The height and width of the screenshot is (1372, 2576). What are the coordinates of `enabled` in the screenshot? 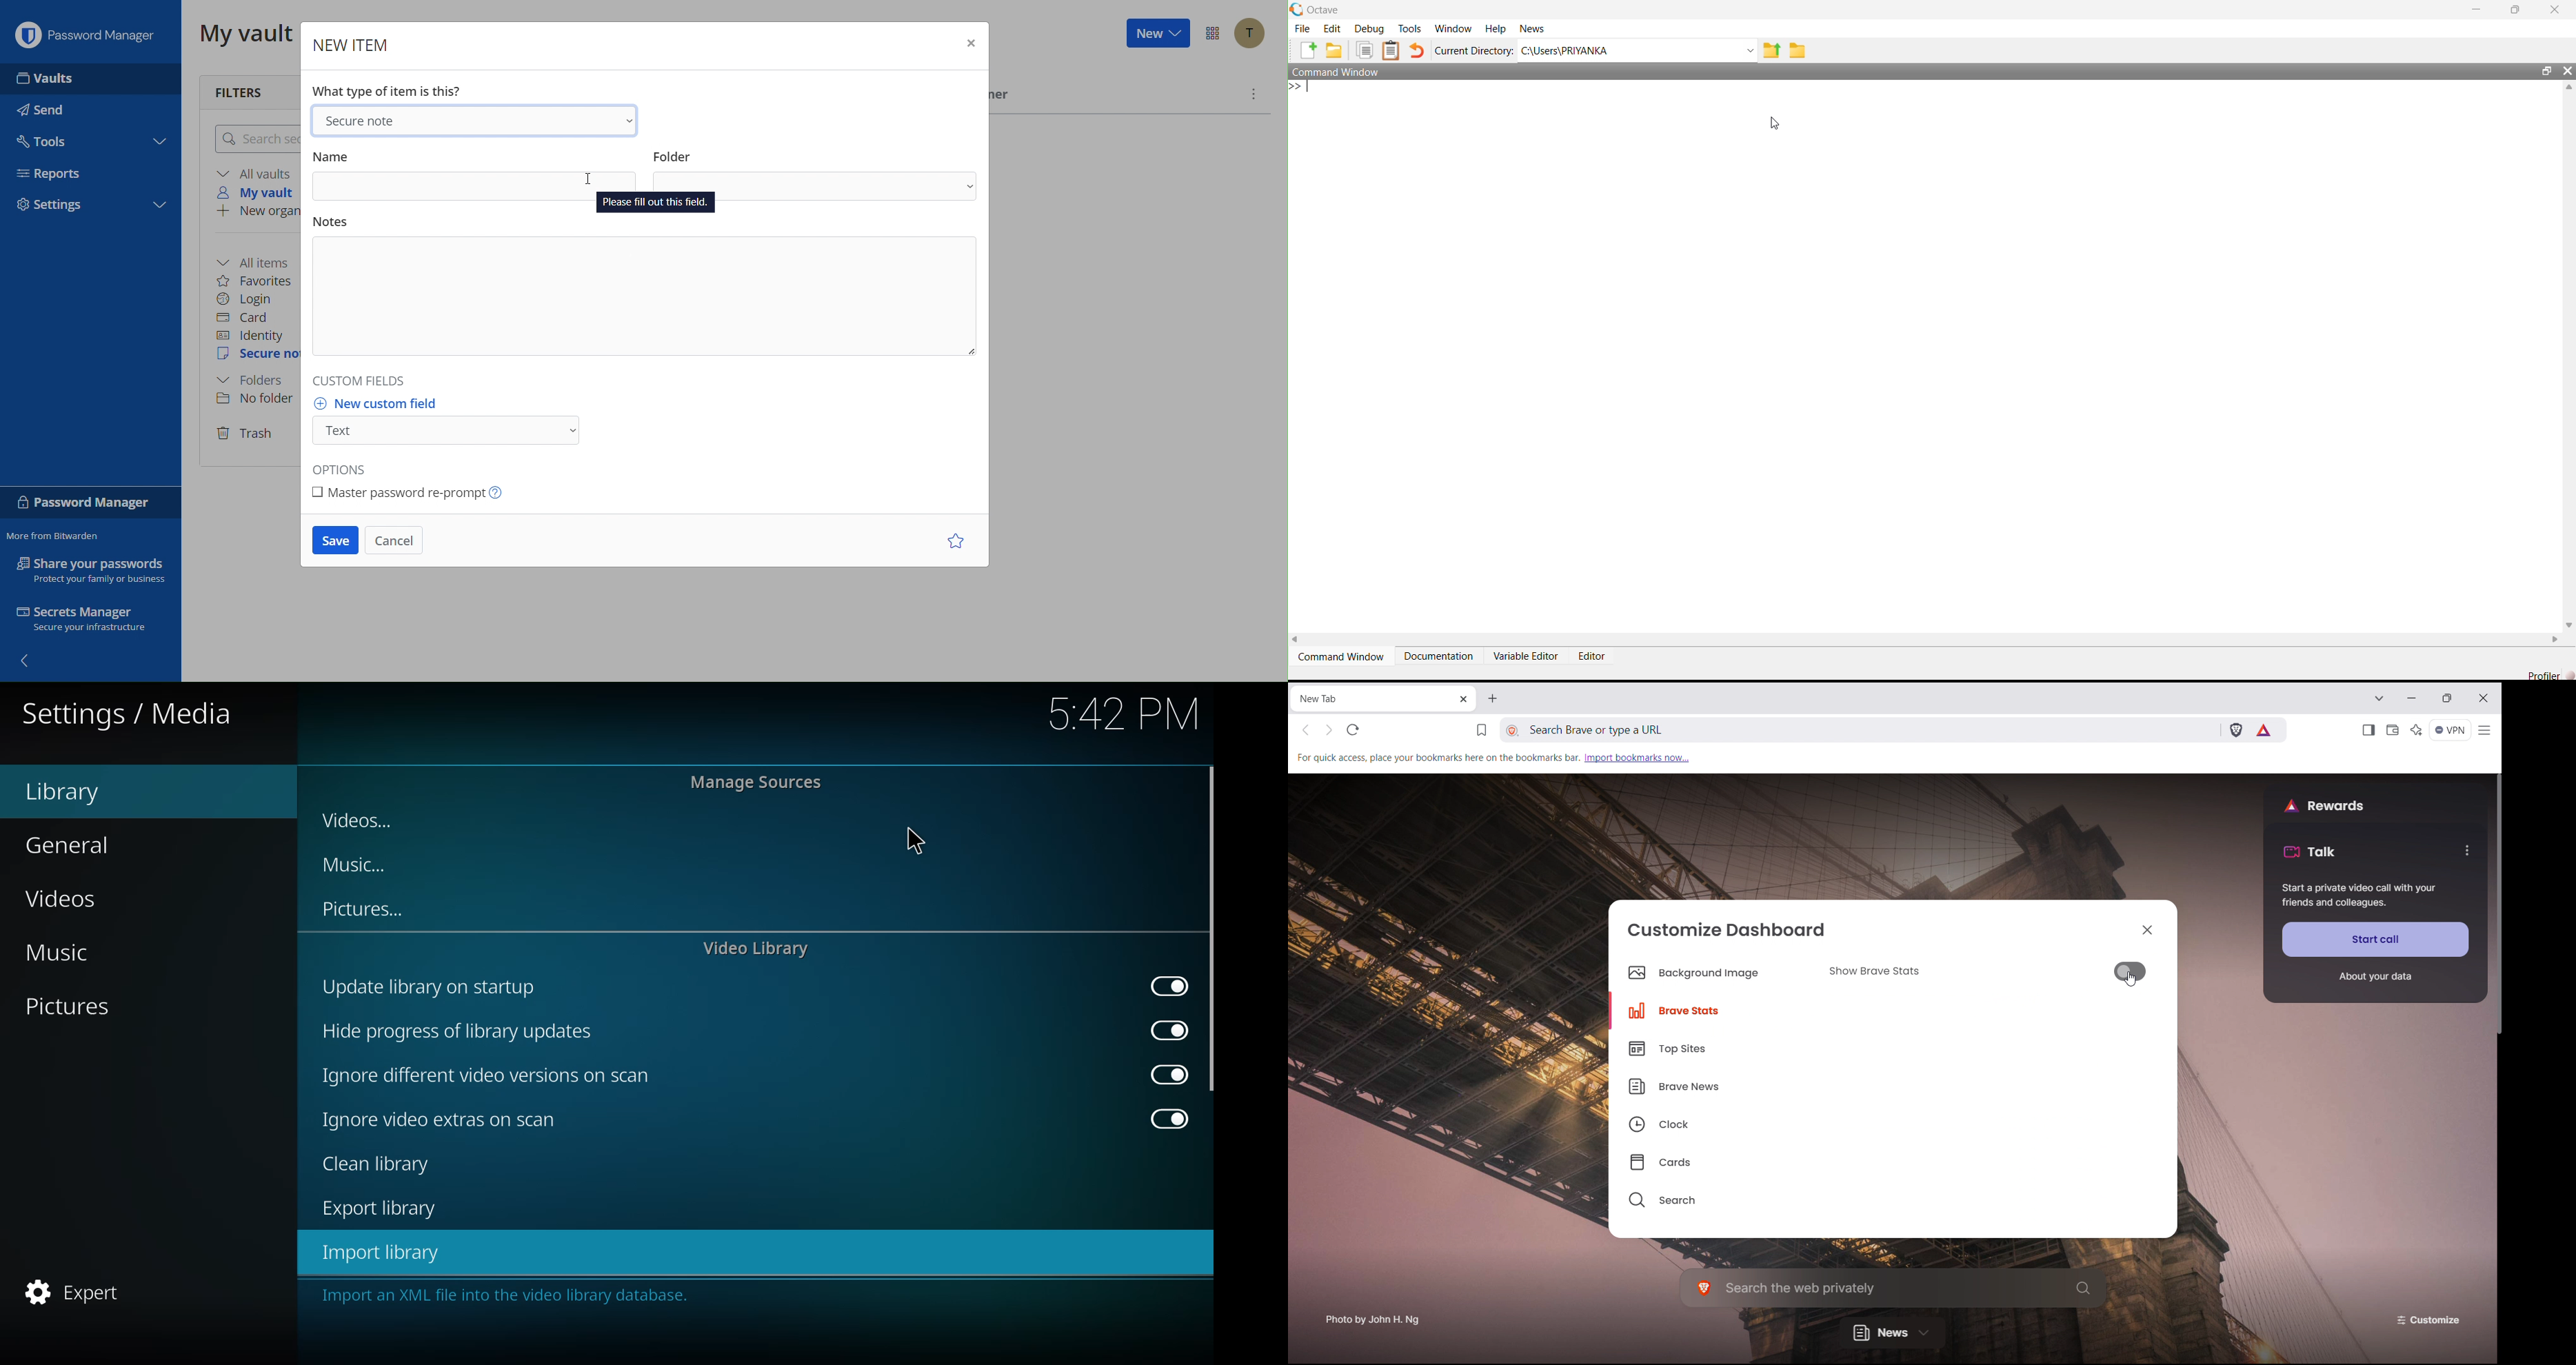 It's located at (1171, 1031).